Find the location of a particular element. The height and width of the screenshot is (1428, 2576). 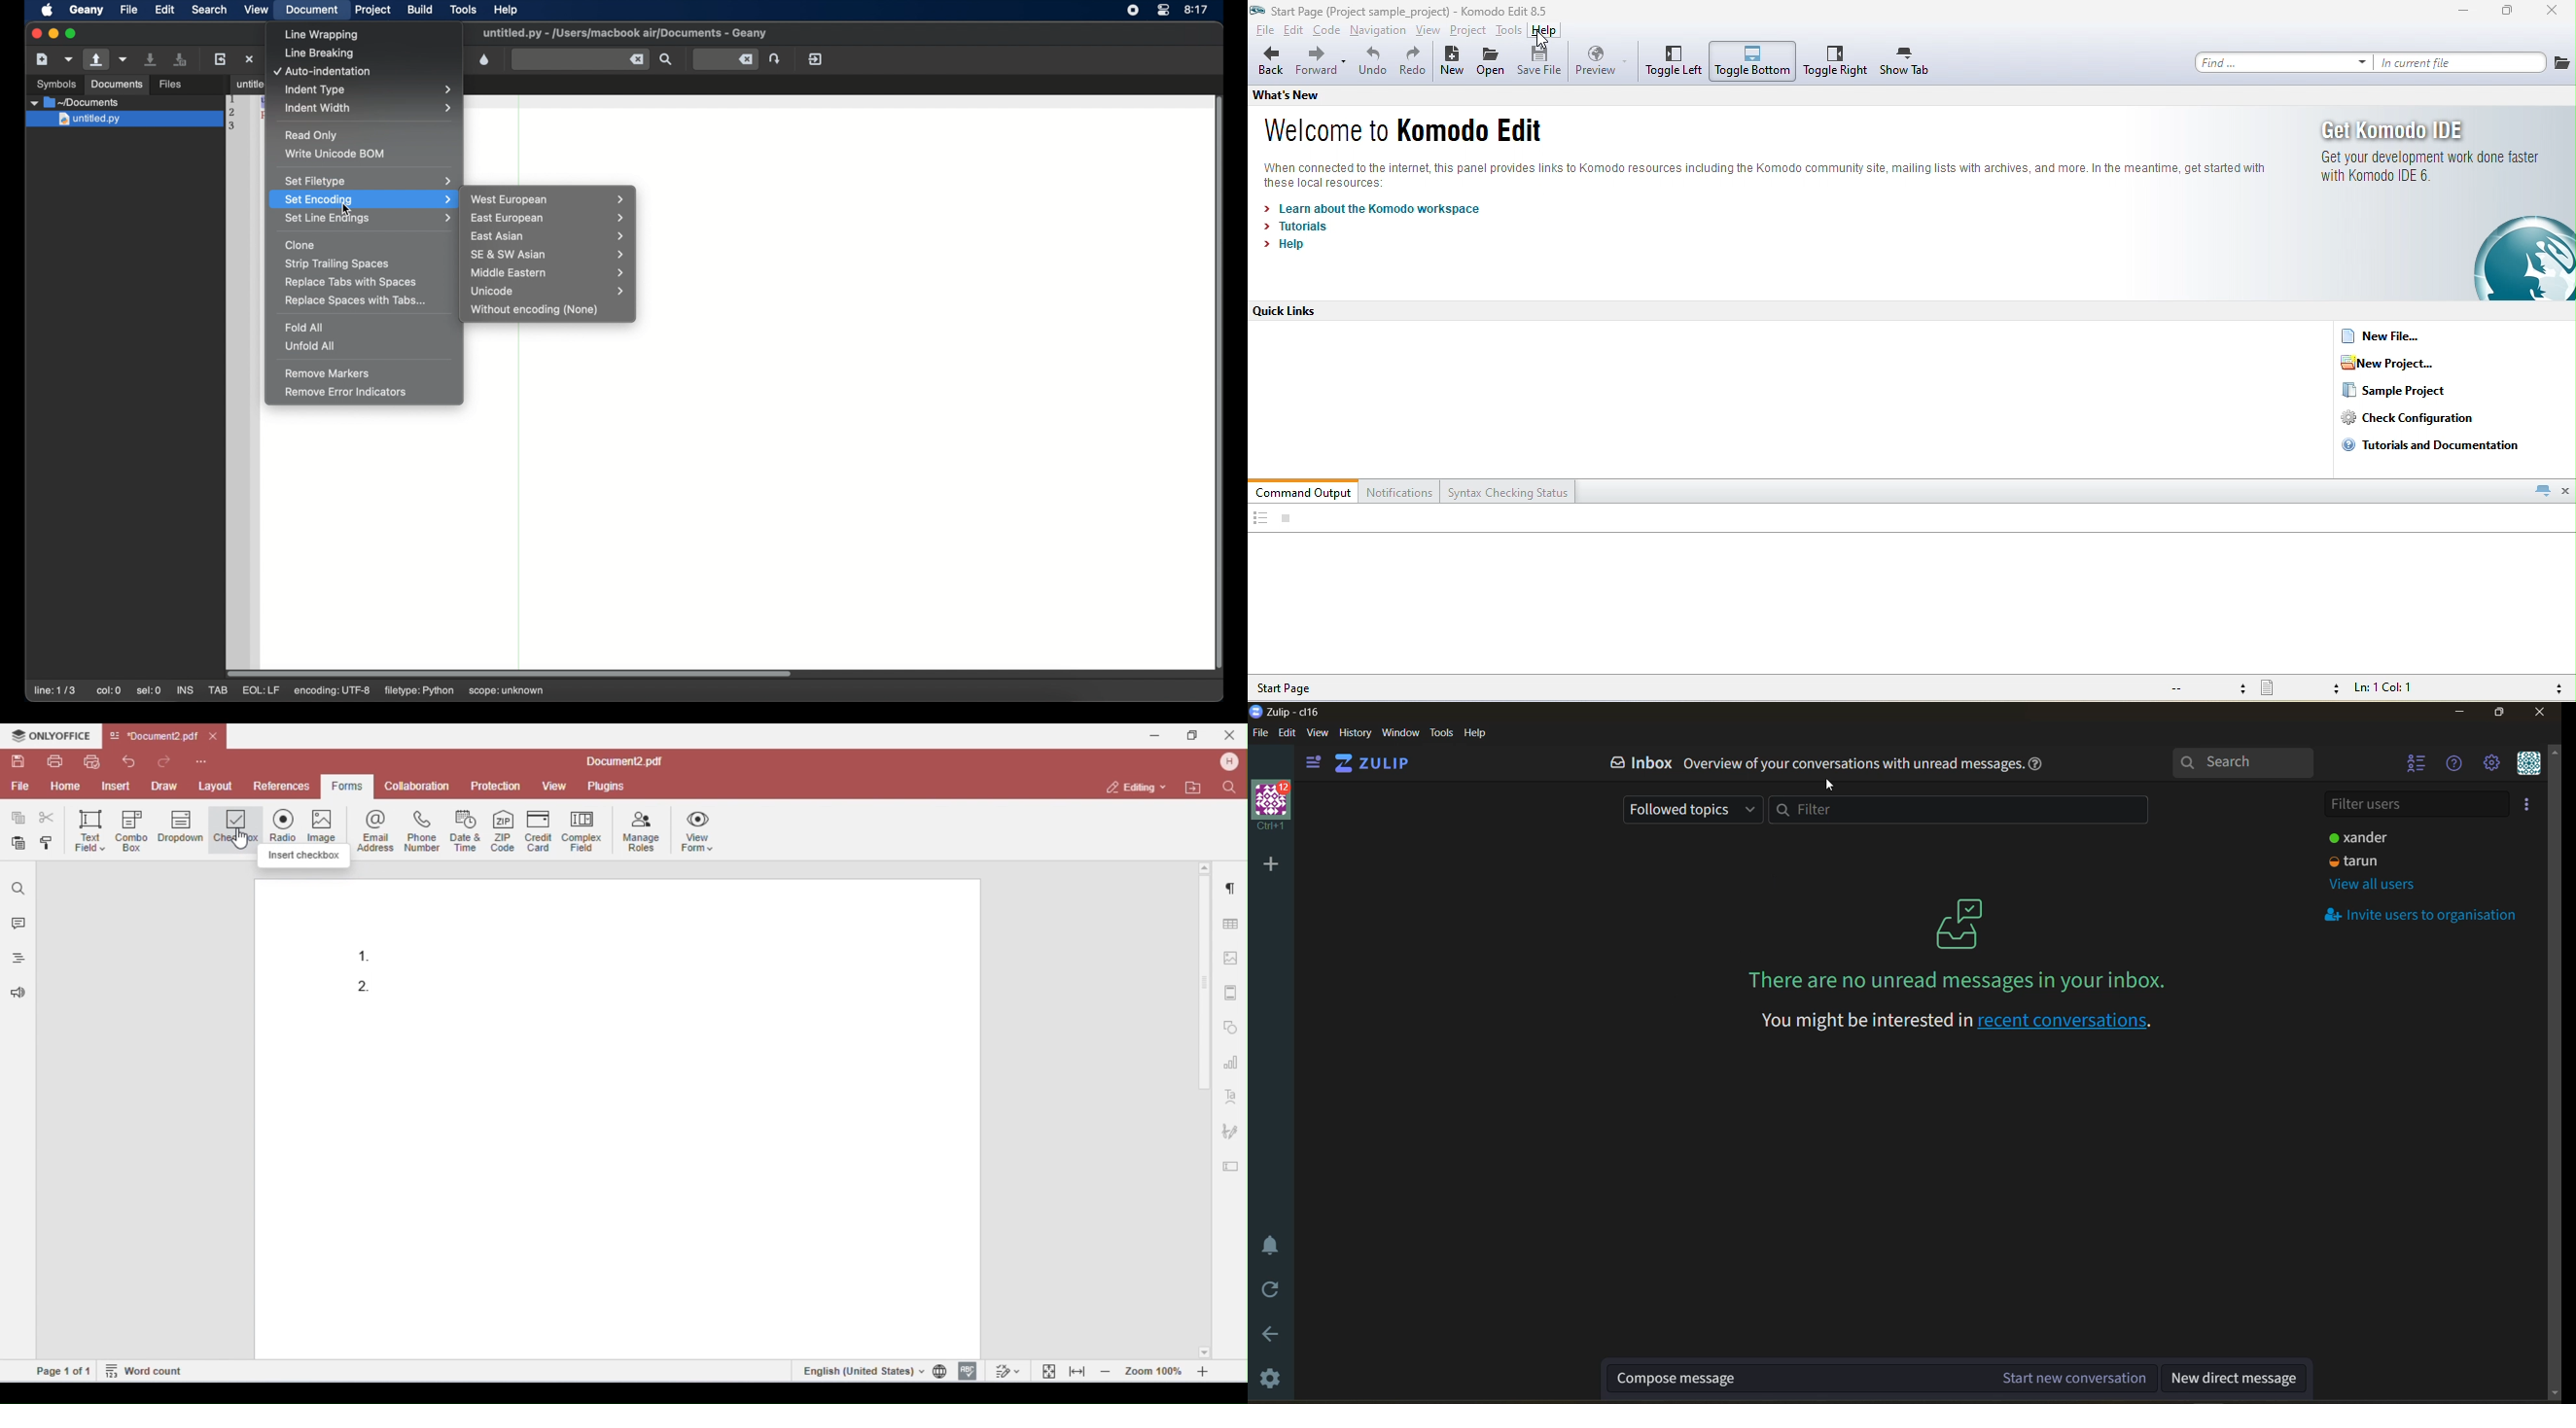

file encoding is located at coordinates (2205, 688).